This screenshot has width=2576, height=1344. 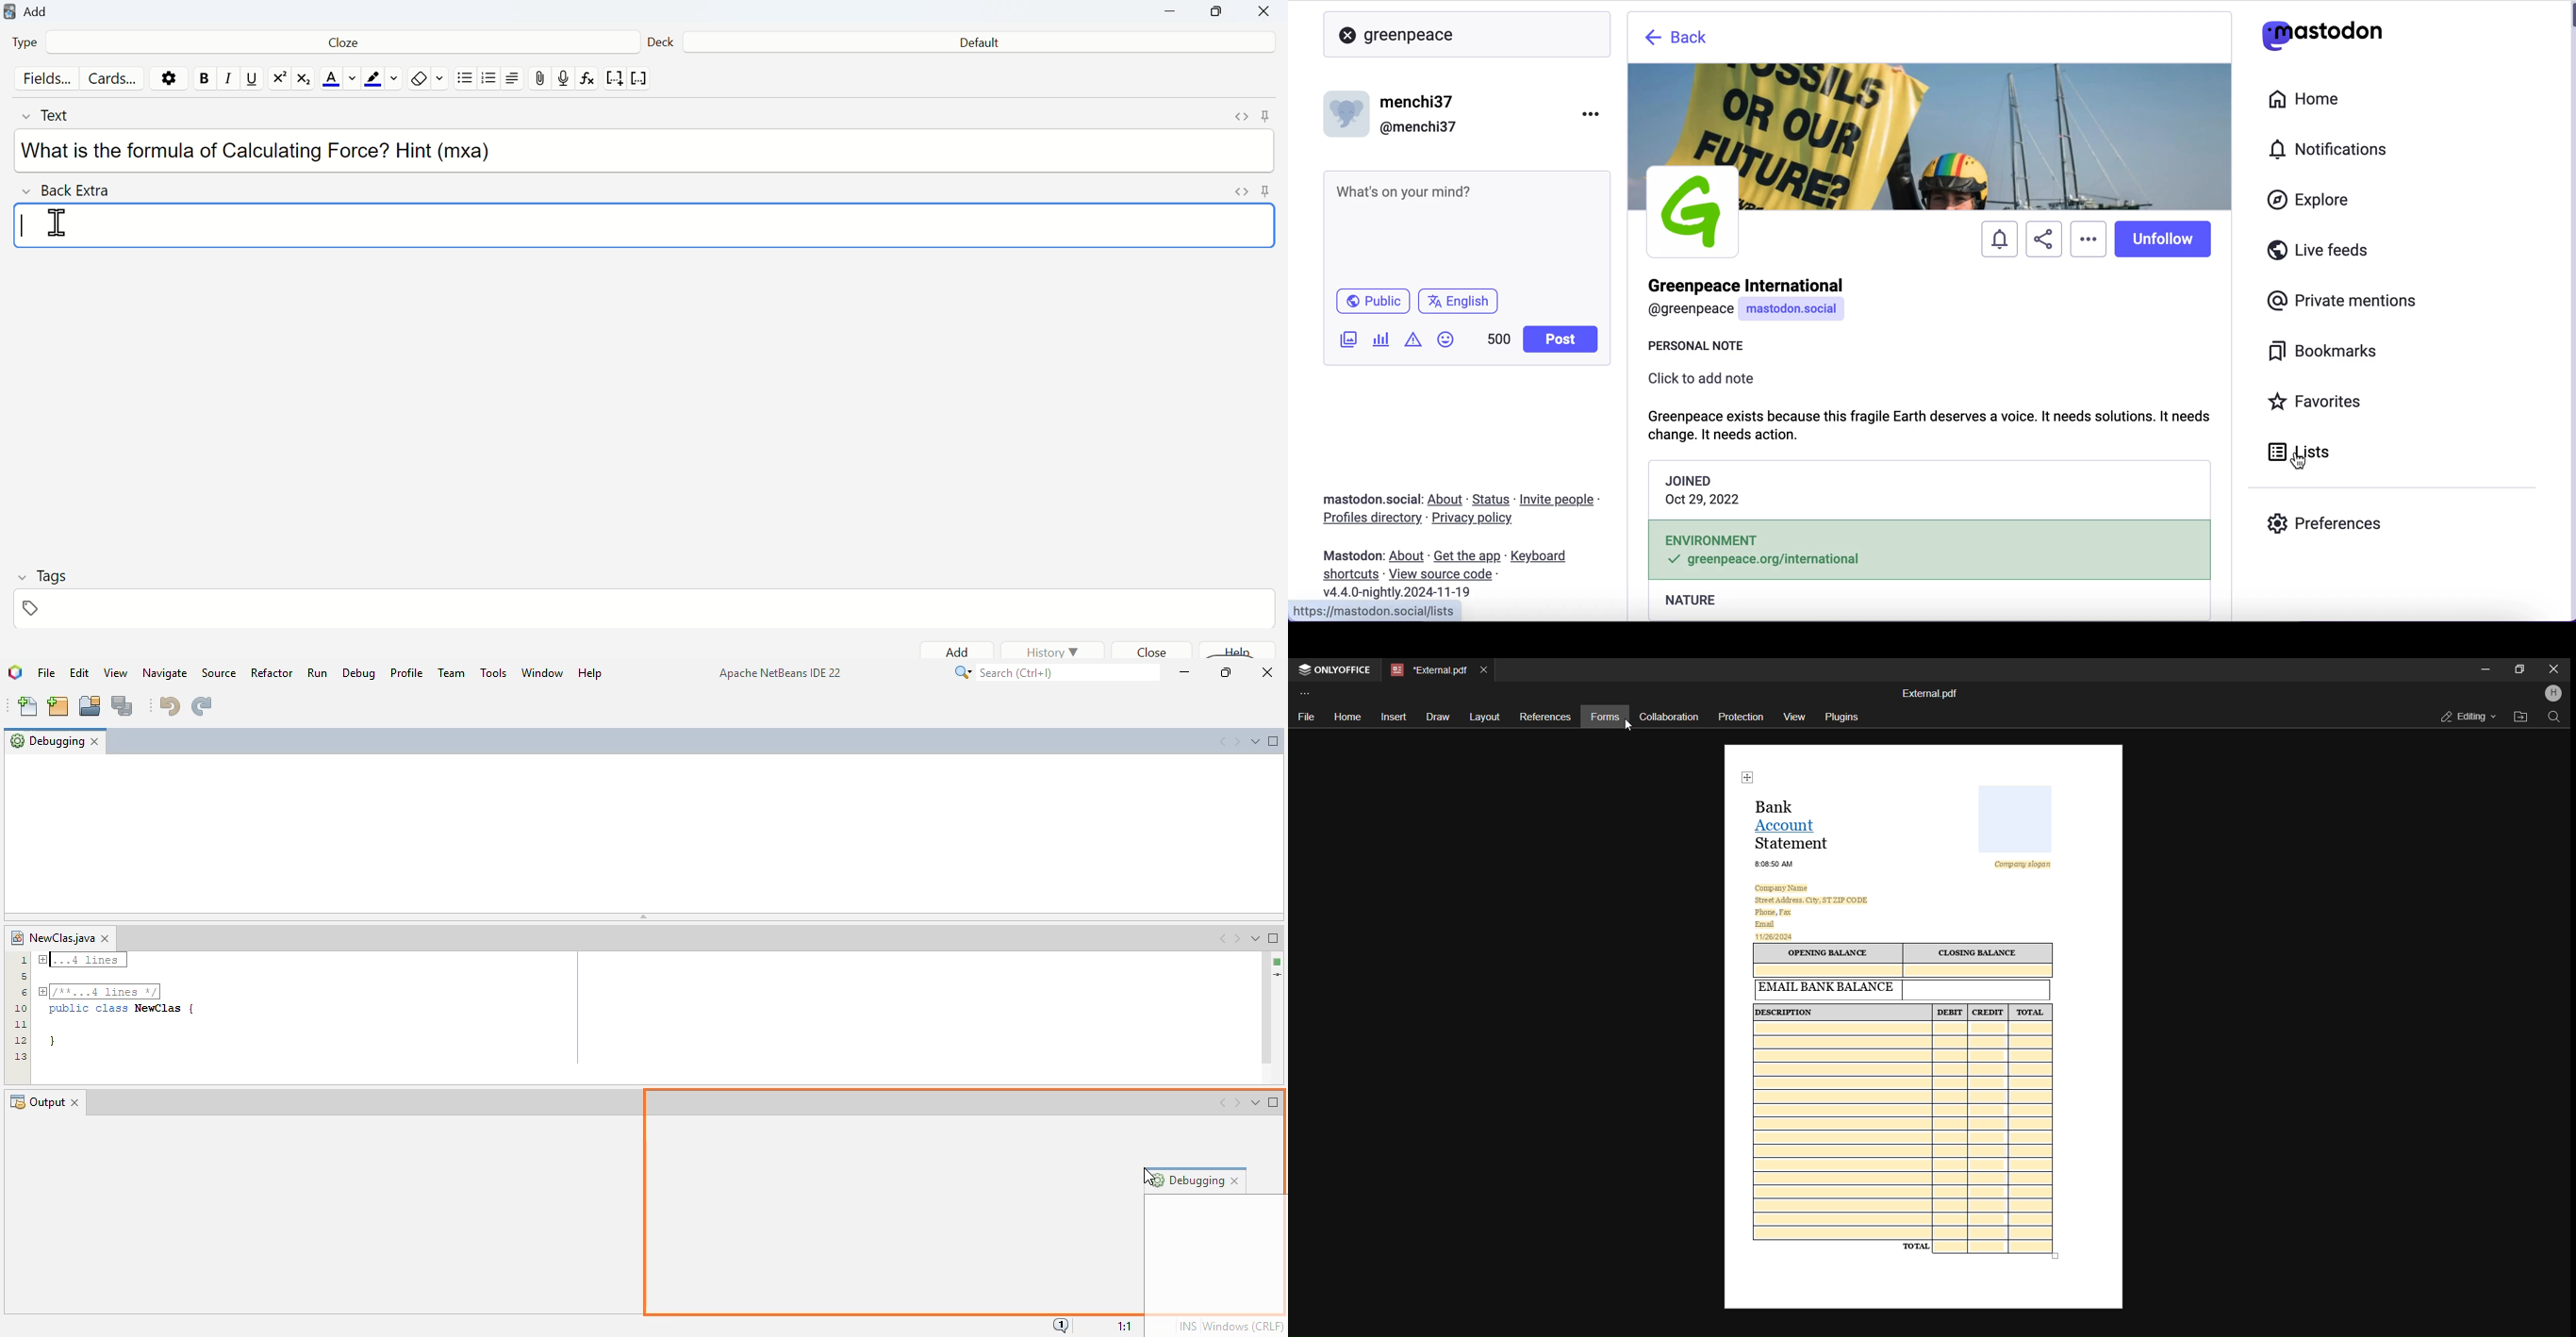 I want to click on Add, so click(x=961, y=651).